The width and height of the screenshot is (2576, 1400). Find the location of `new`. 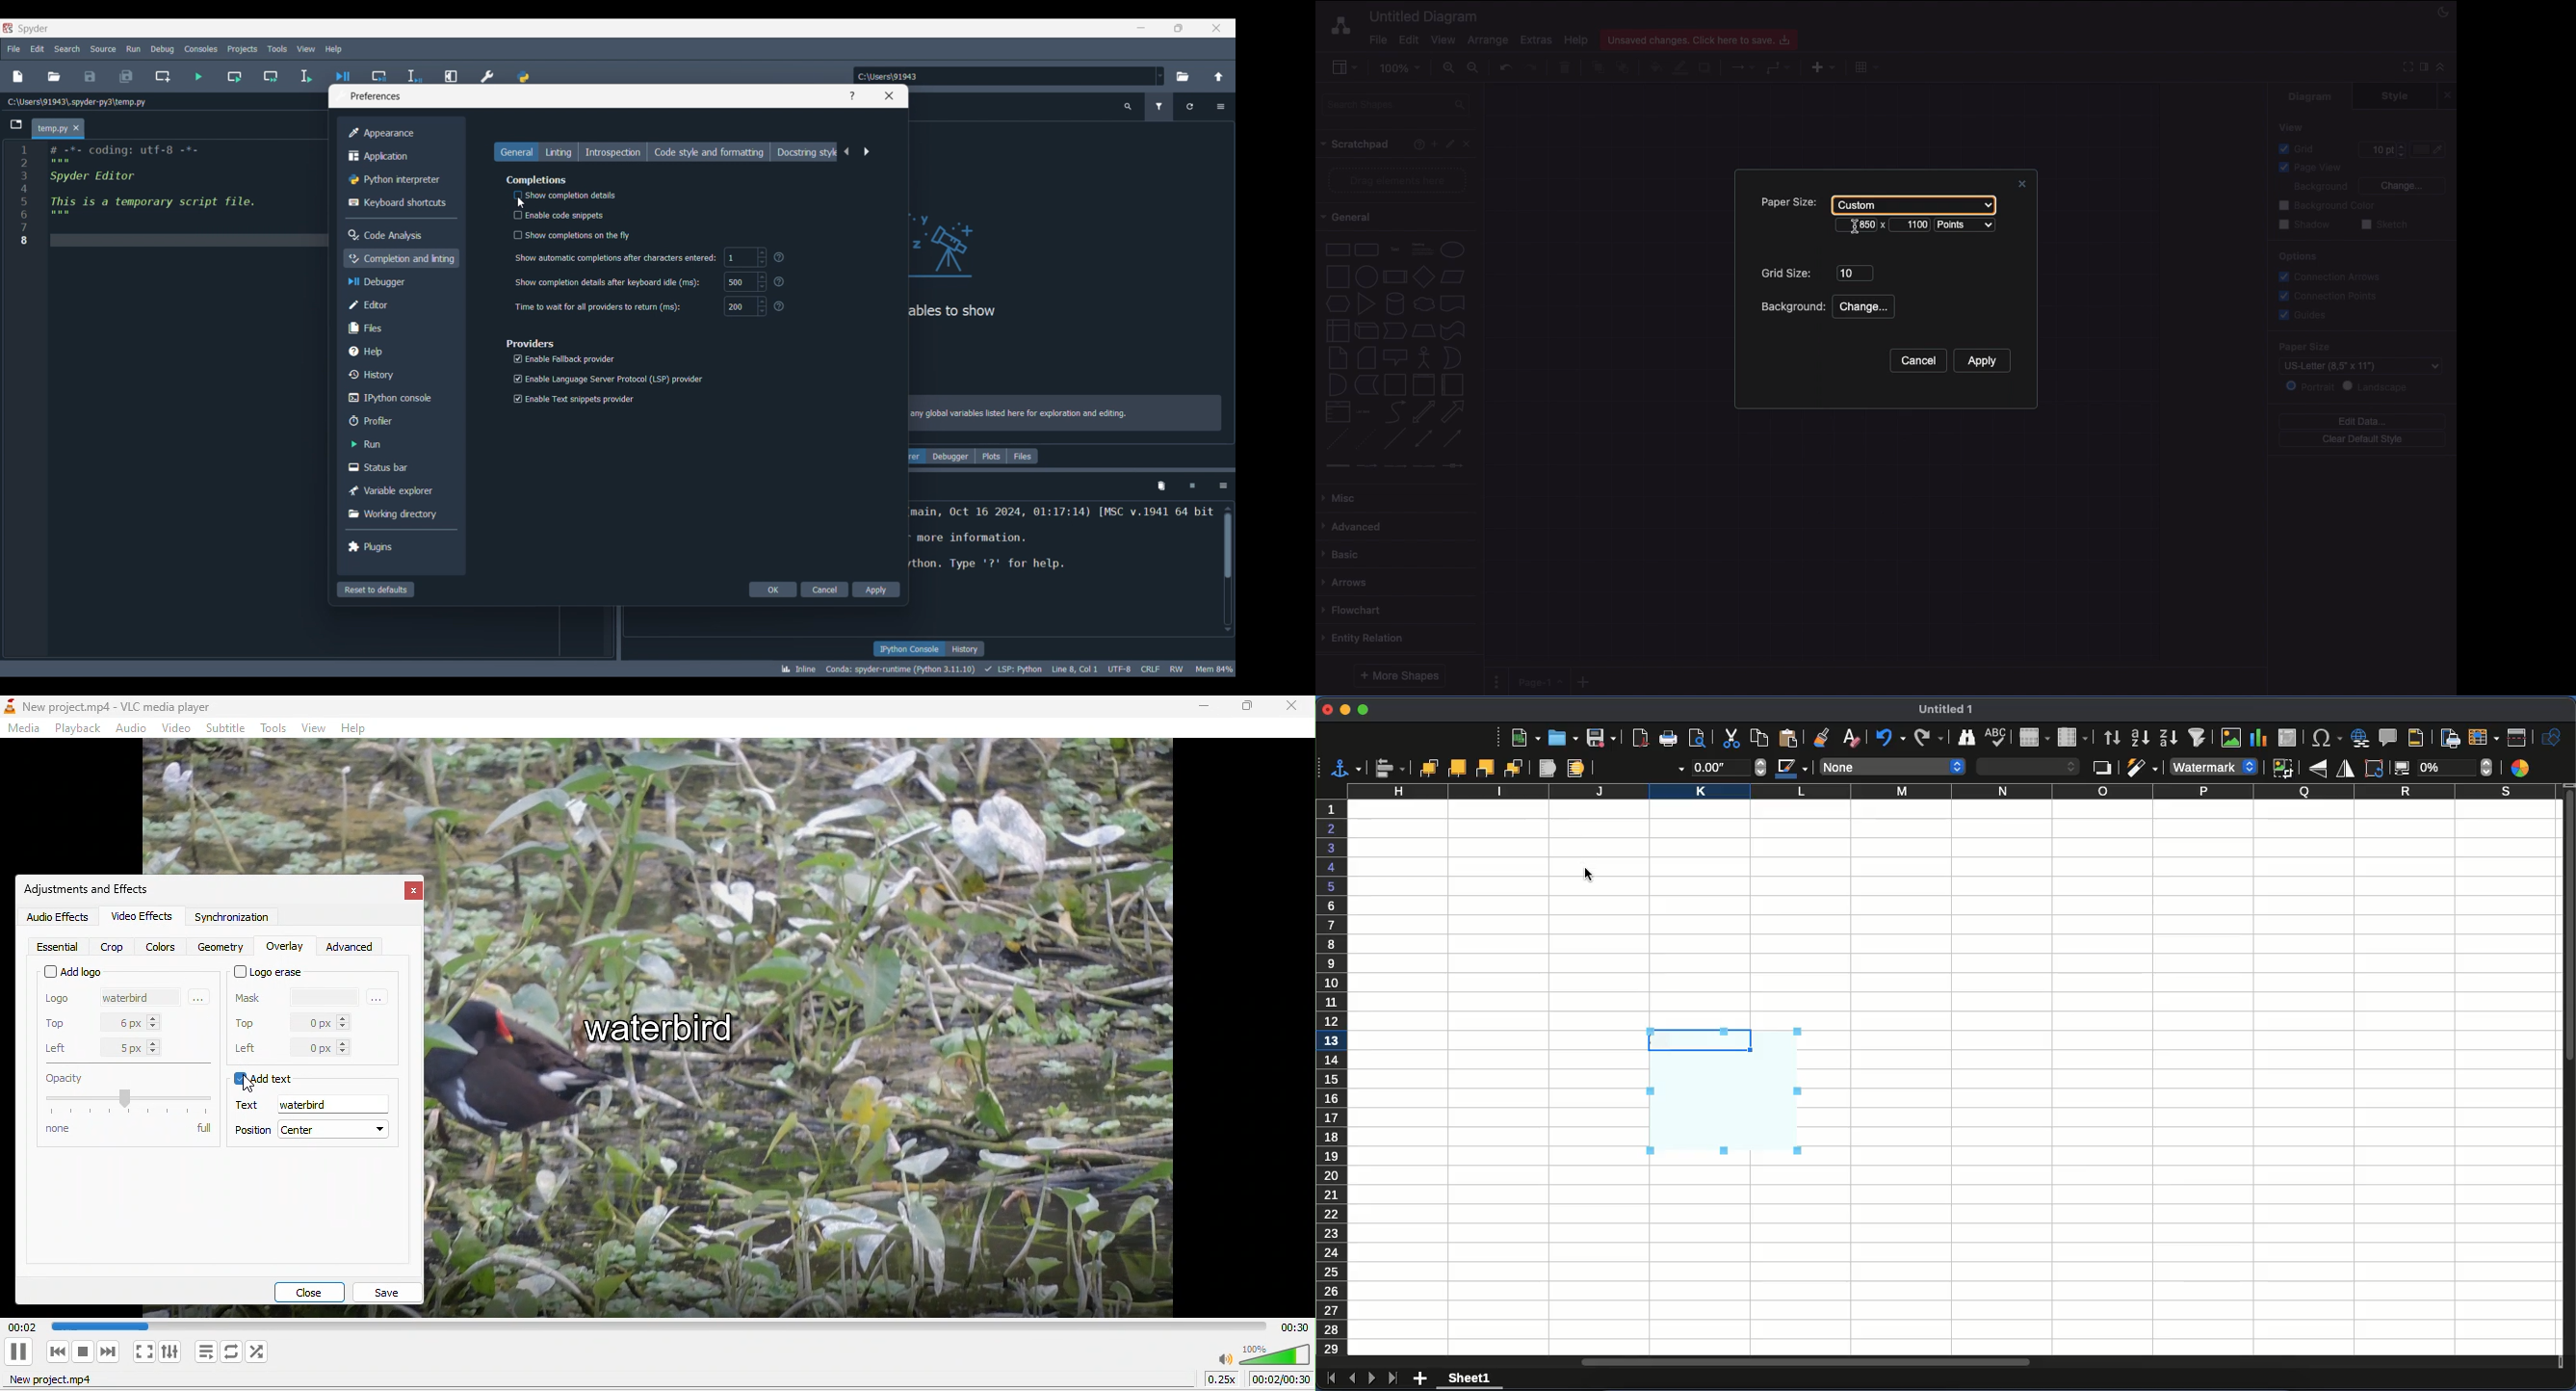

new is located at coordinates (1524, 738).